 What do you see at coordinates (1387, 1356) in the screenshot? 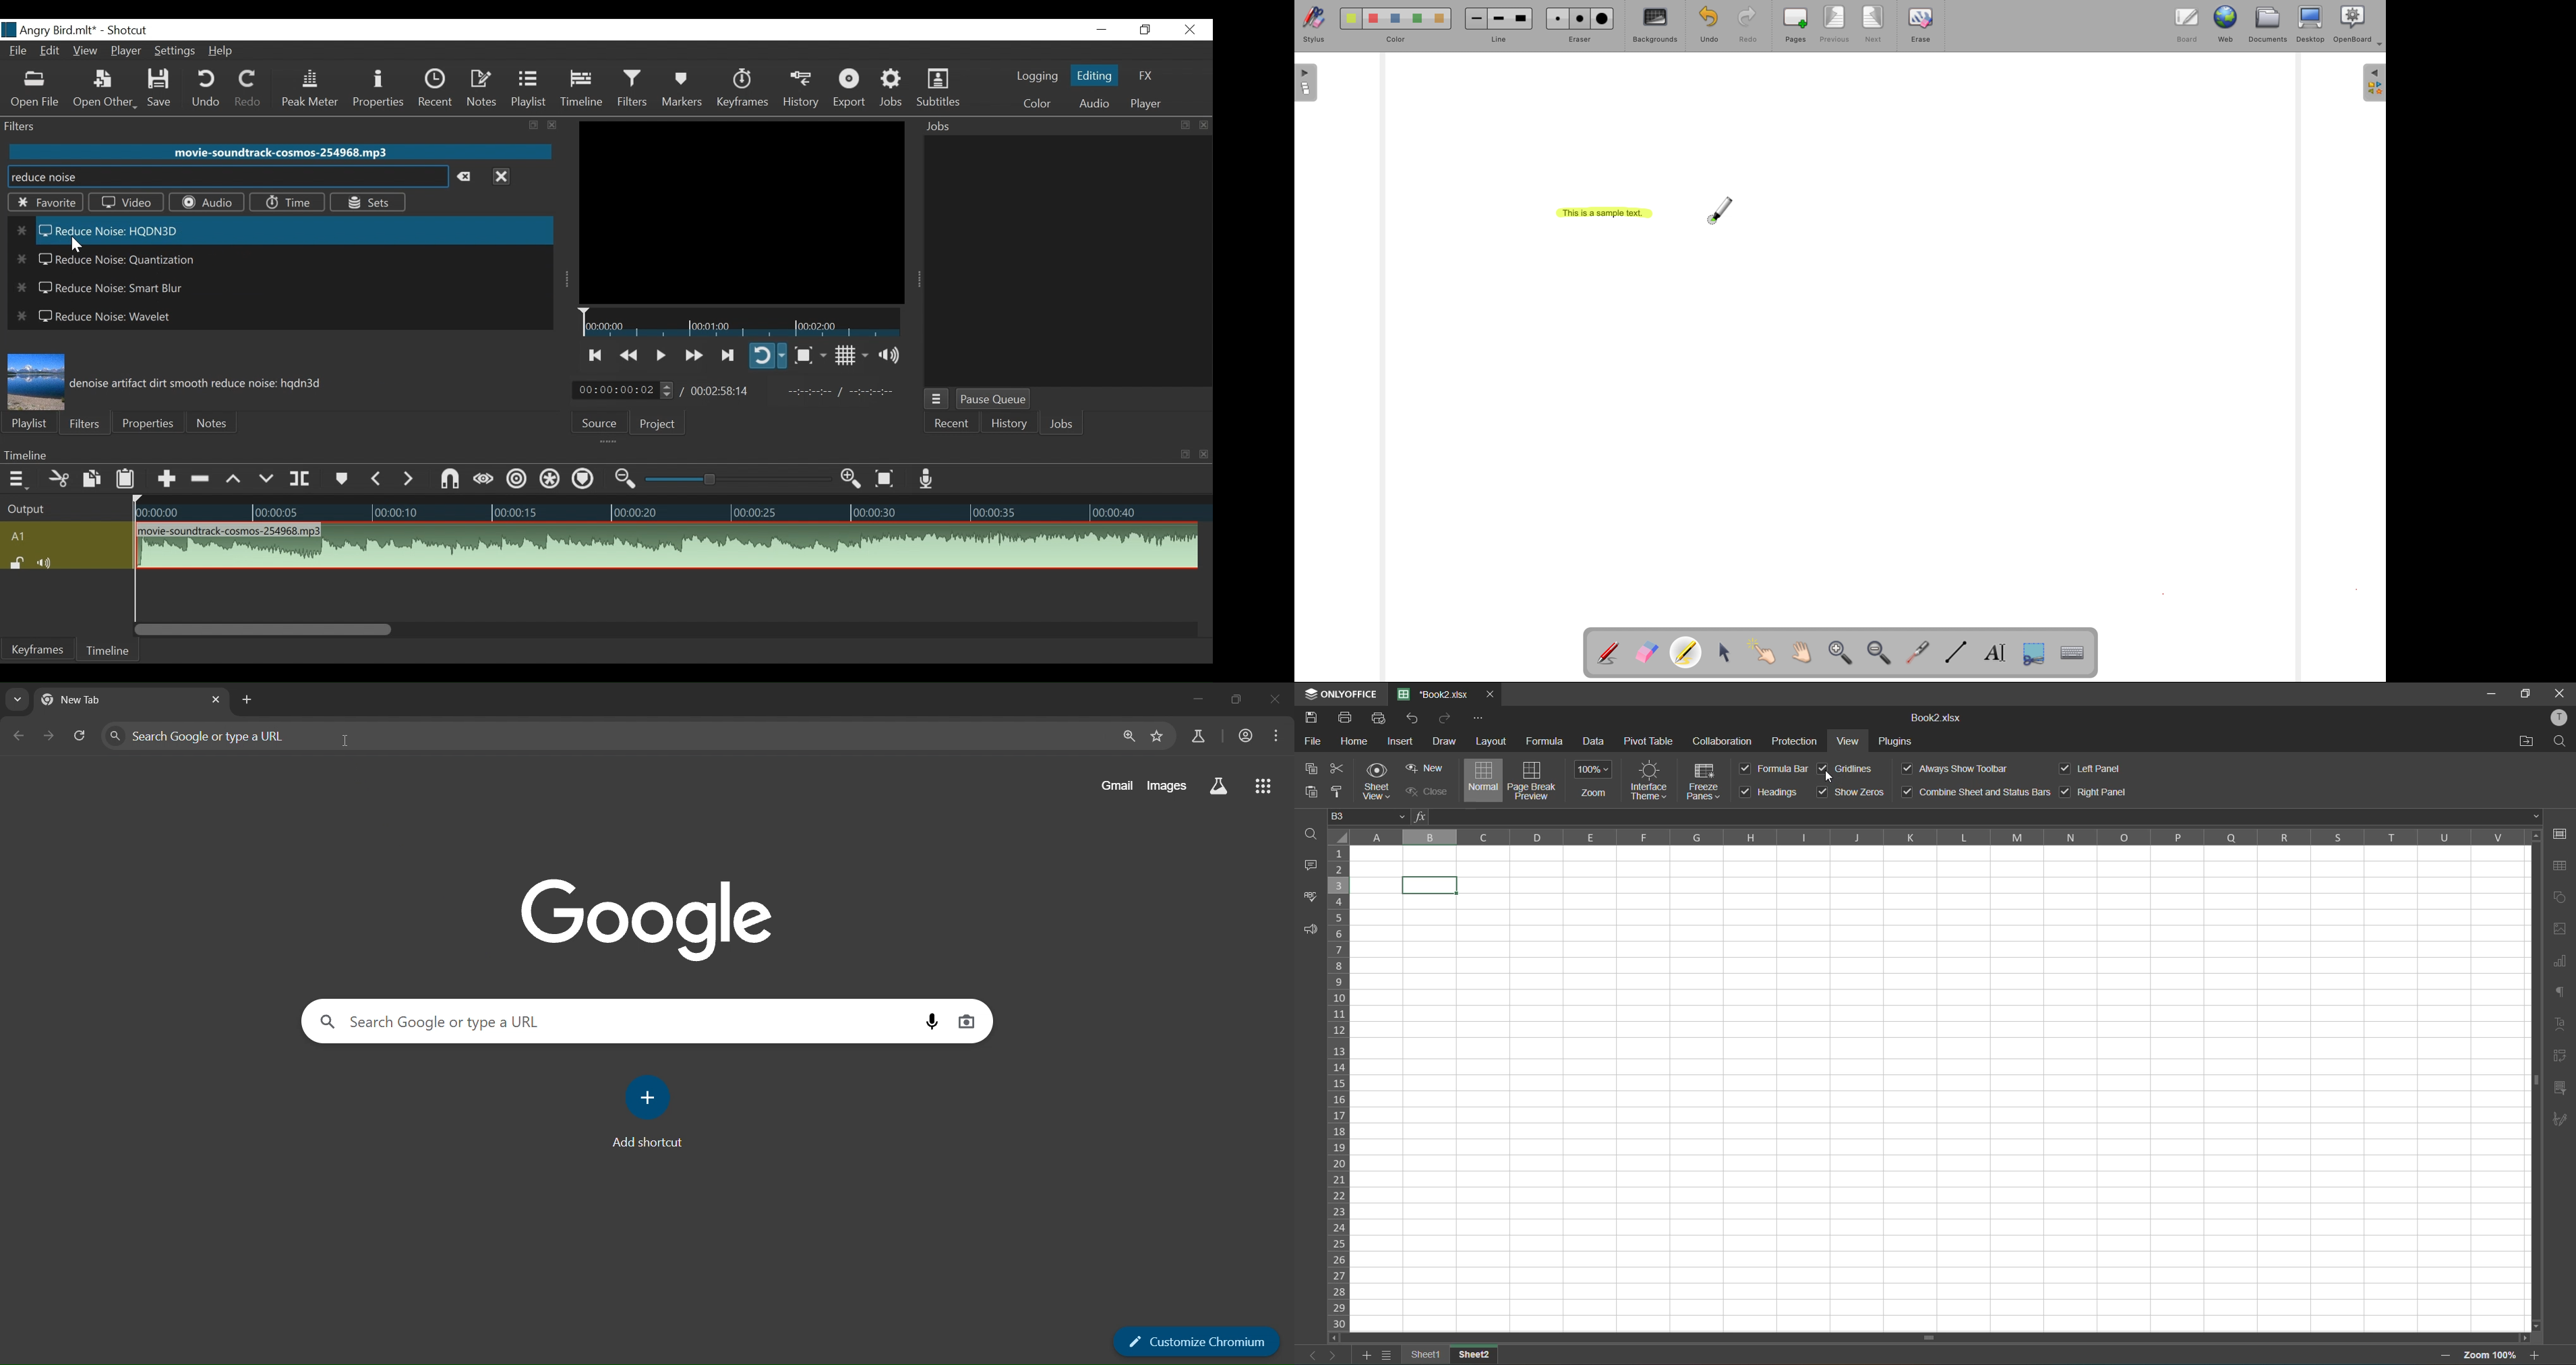
I see `sheet list` at bounding box center [1387, 1356].